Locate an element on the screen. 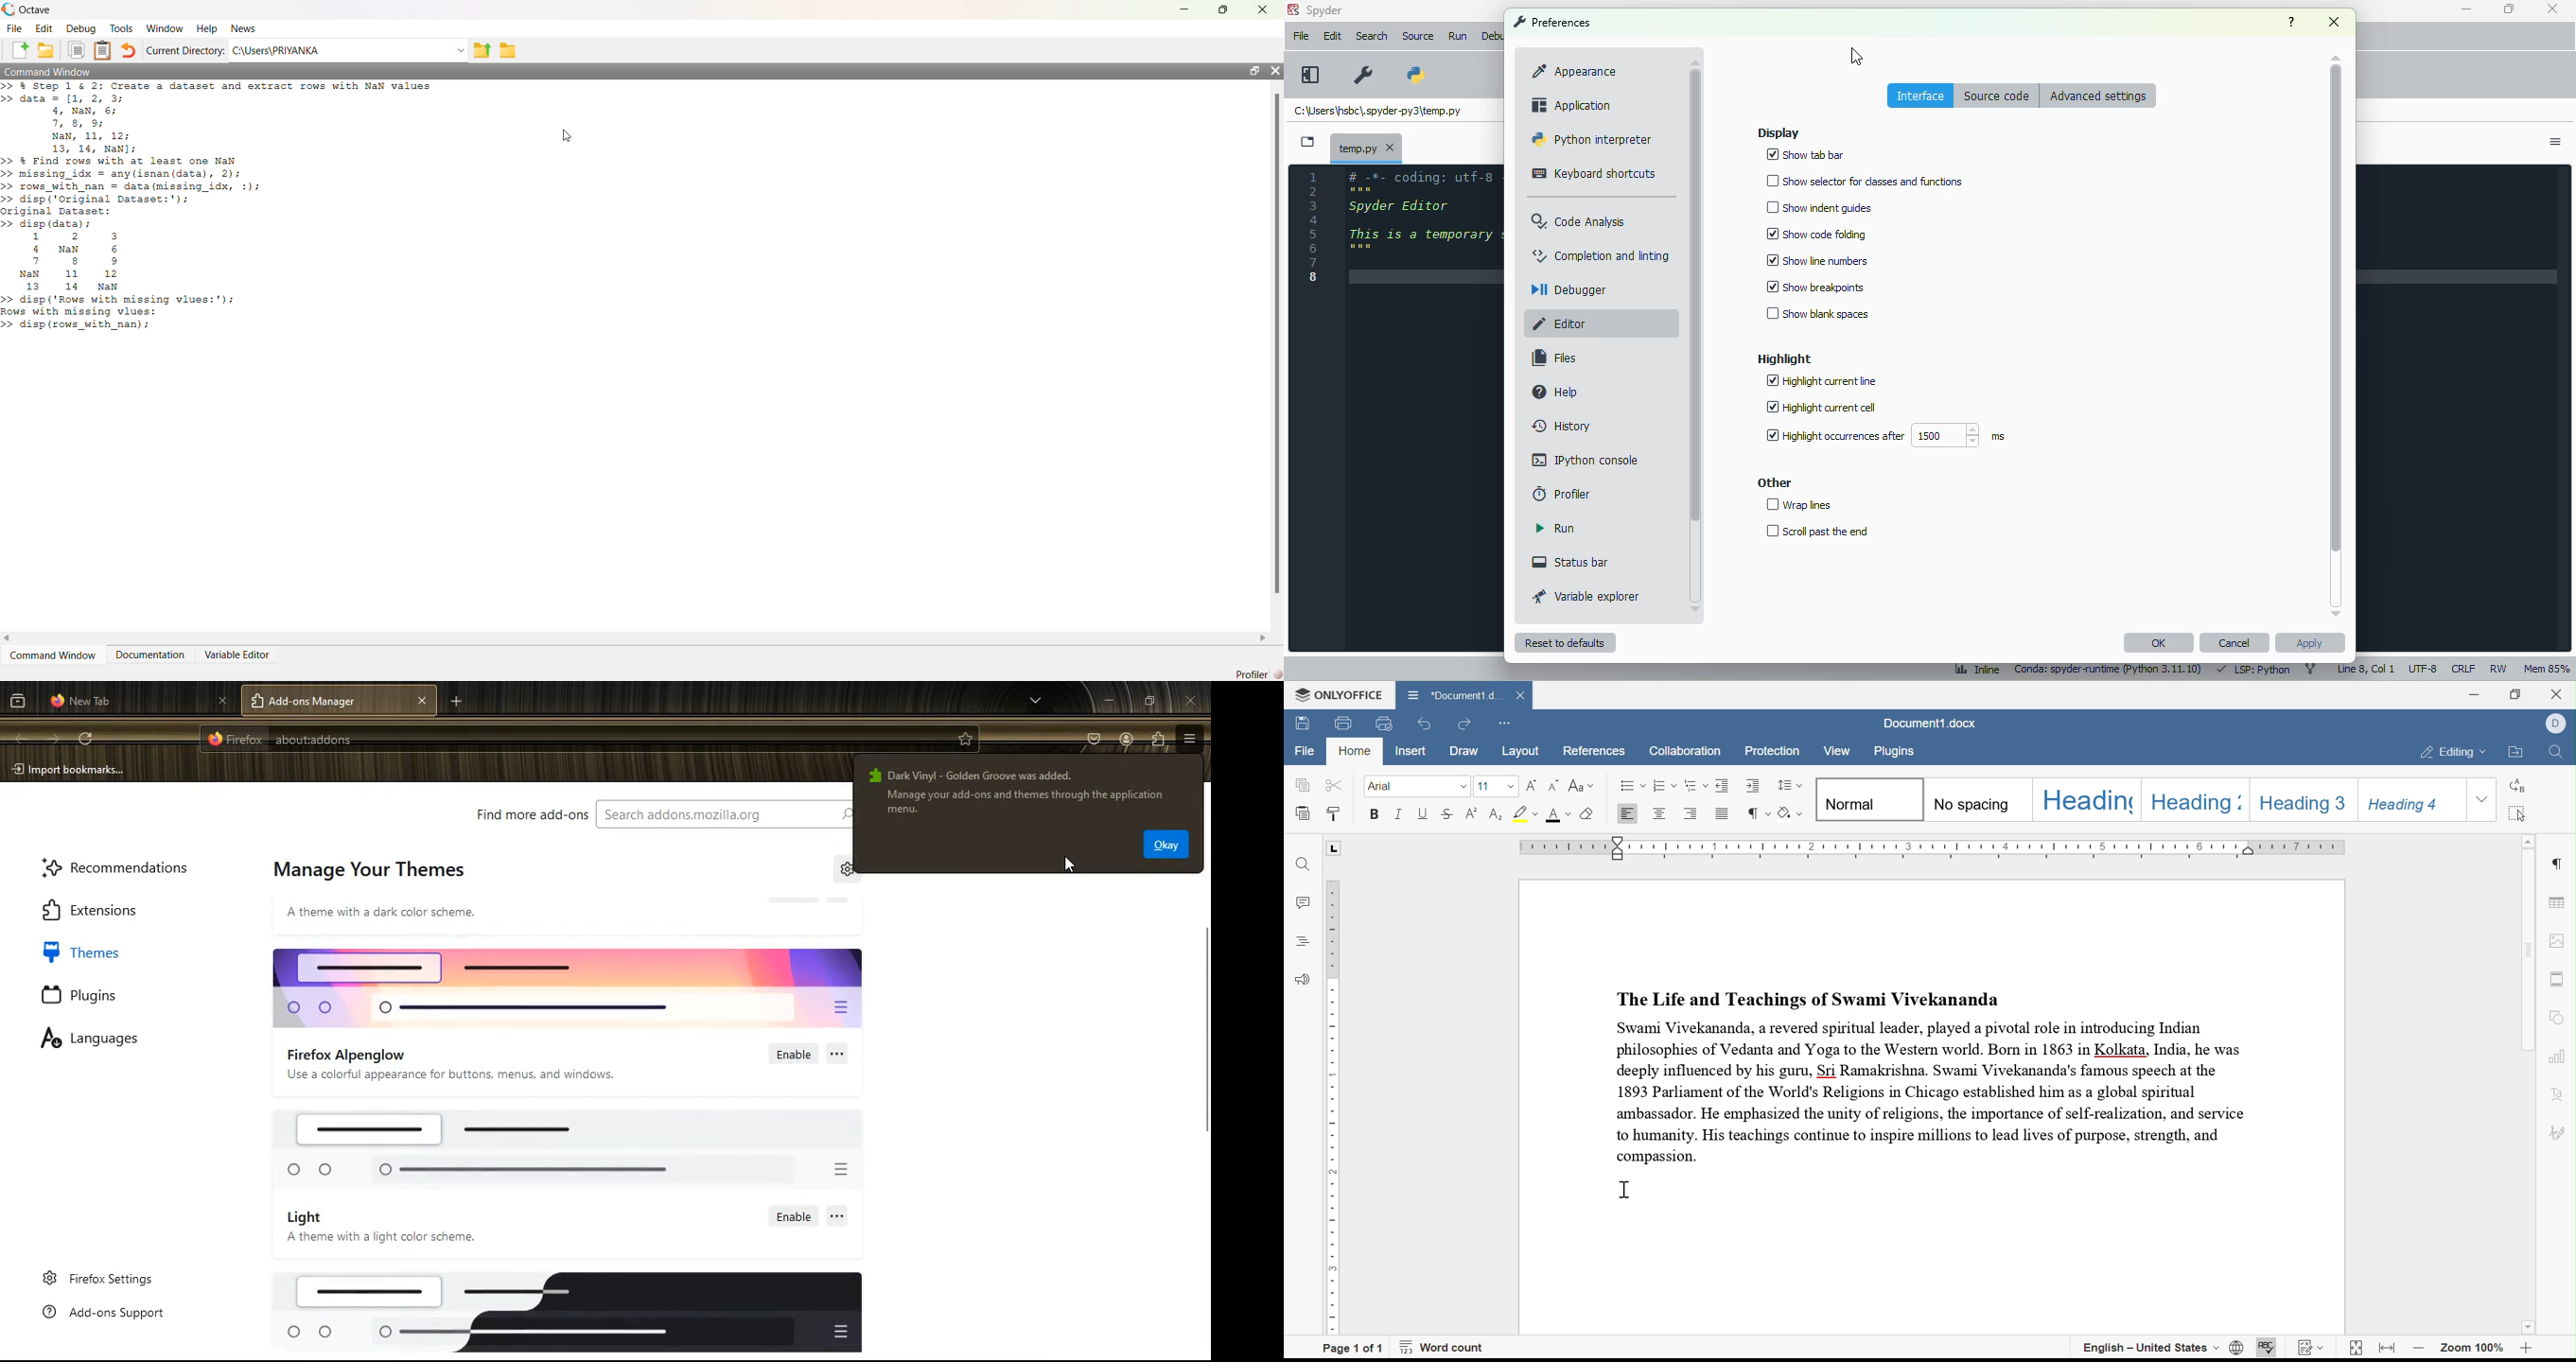 The image size is (2576, 1372). table settings is located at coordinates (2558, 904).